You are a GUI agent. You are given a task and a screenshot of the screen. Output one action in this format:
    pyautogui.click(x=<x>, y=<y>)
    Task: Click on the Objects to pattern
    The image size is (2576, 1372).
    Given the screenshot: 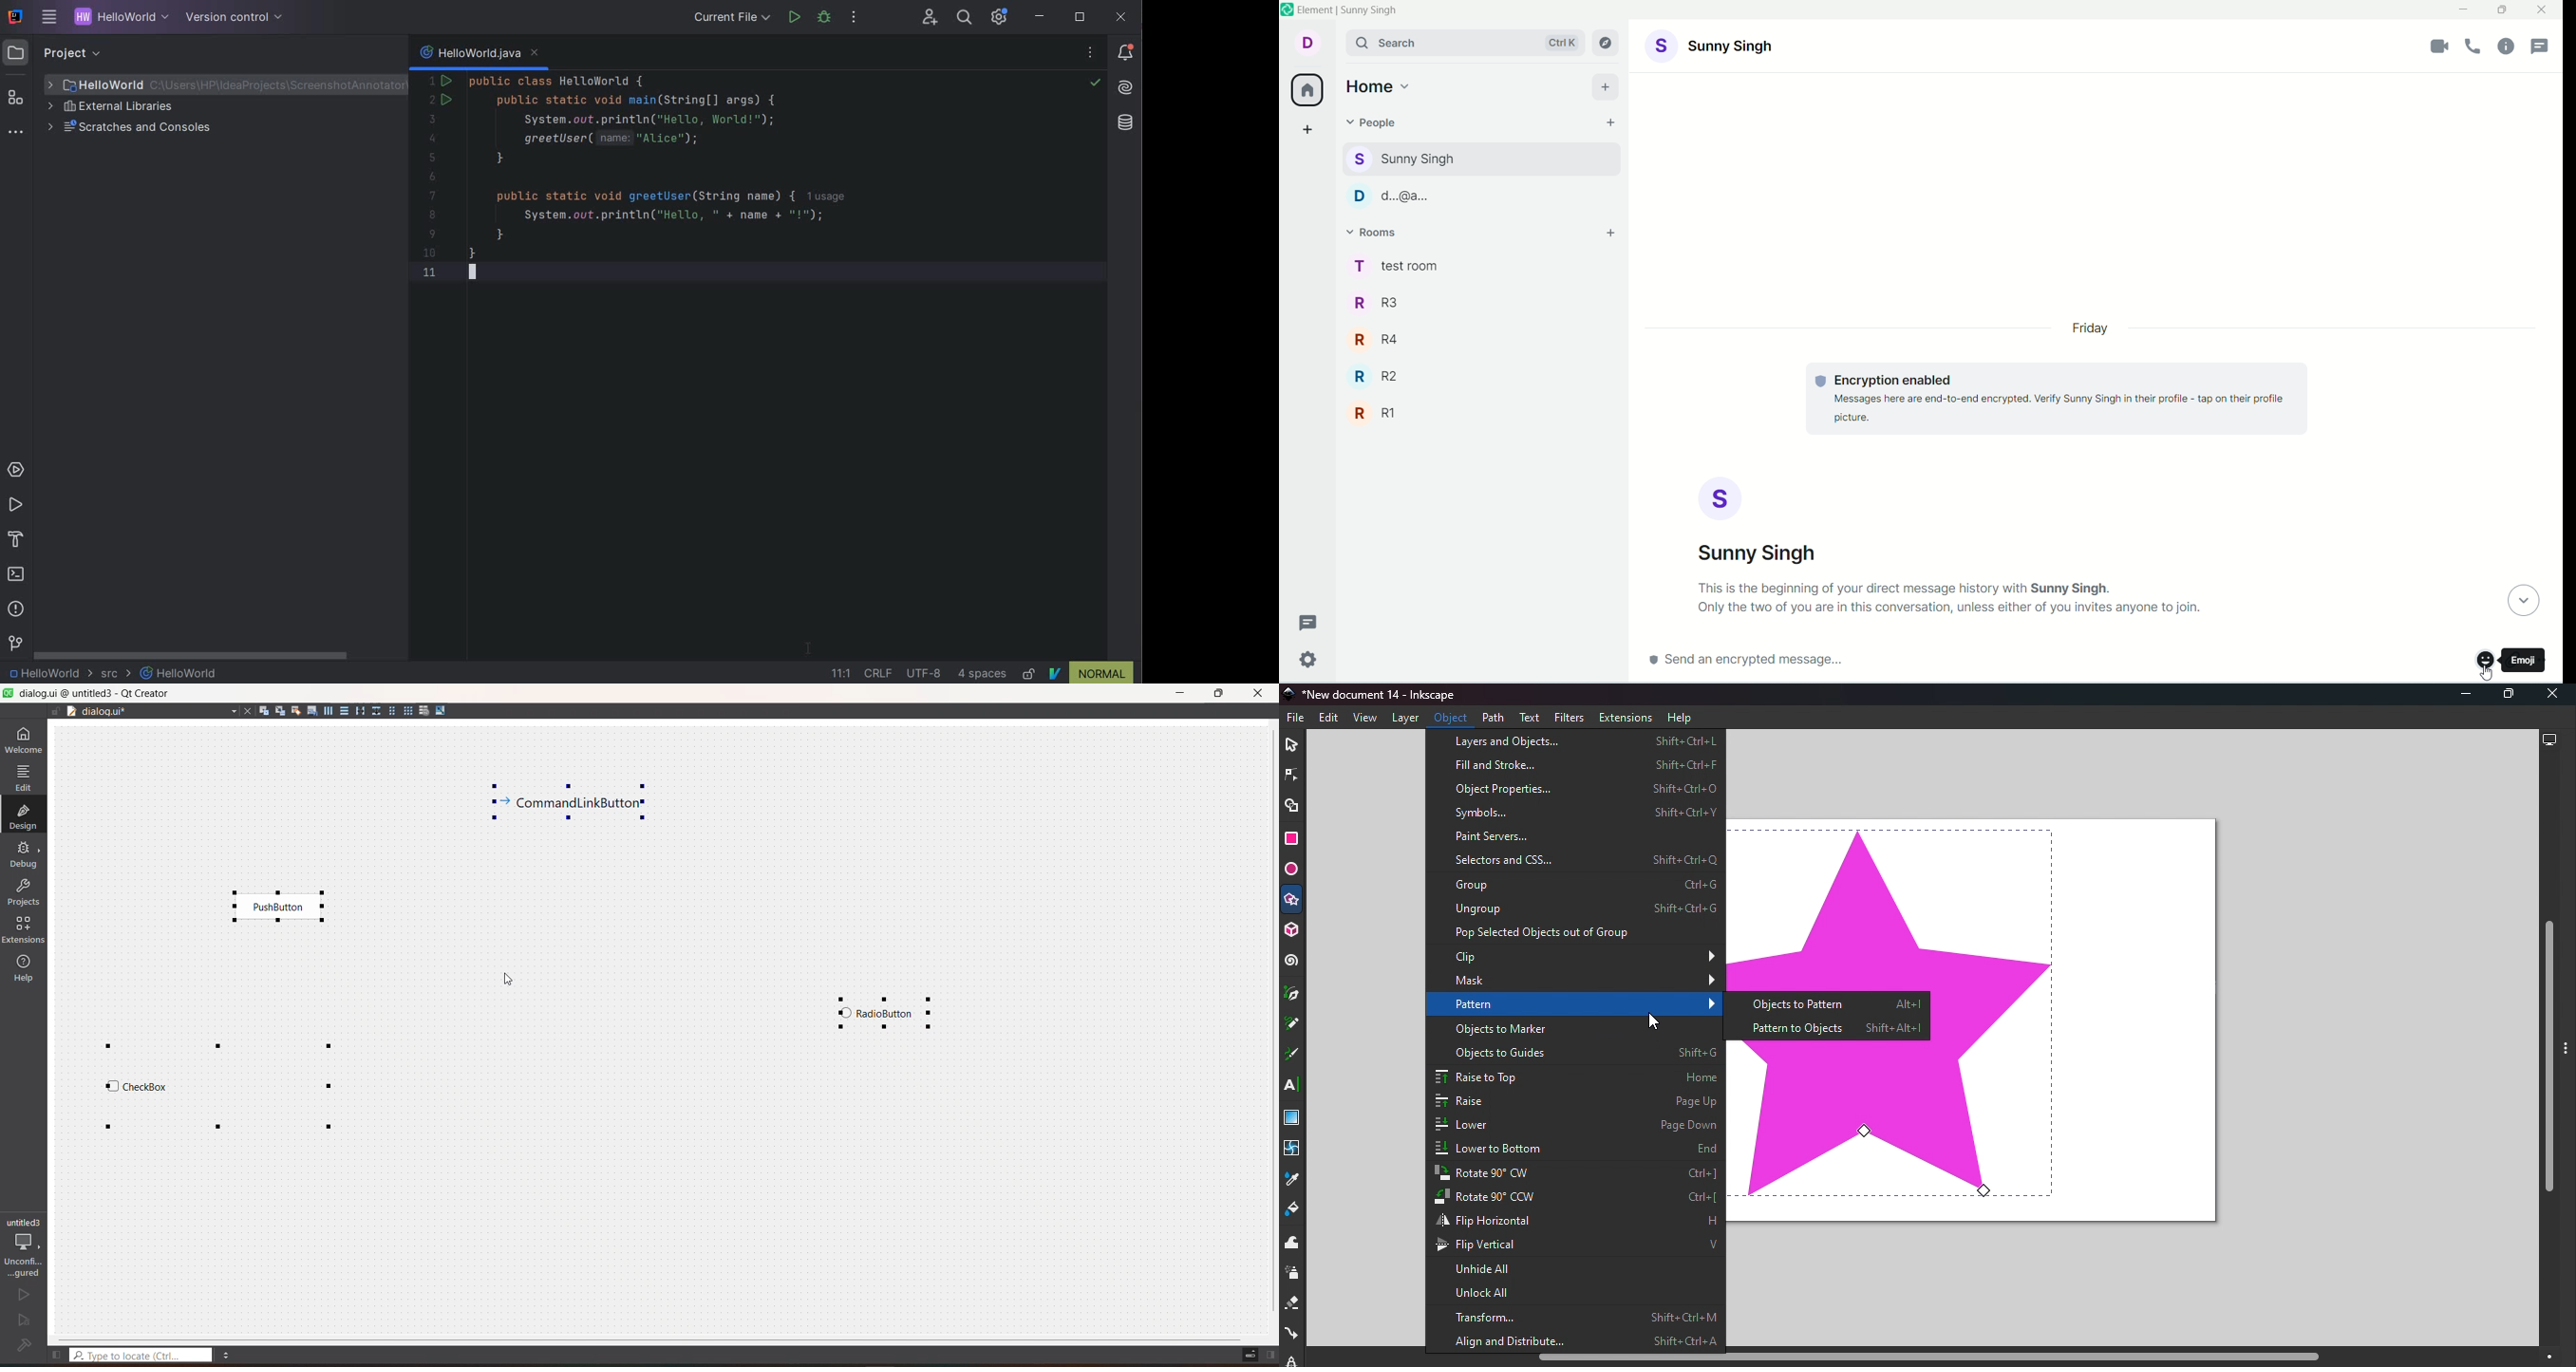 What is the action you would take?
    pyautogui.click(x=1831, y=1005)
    